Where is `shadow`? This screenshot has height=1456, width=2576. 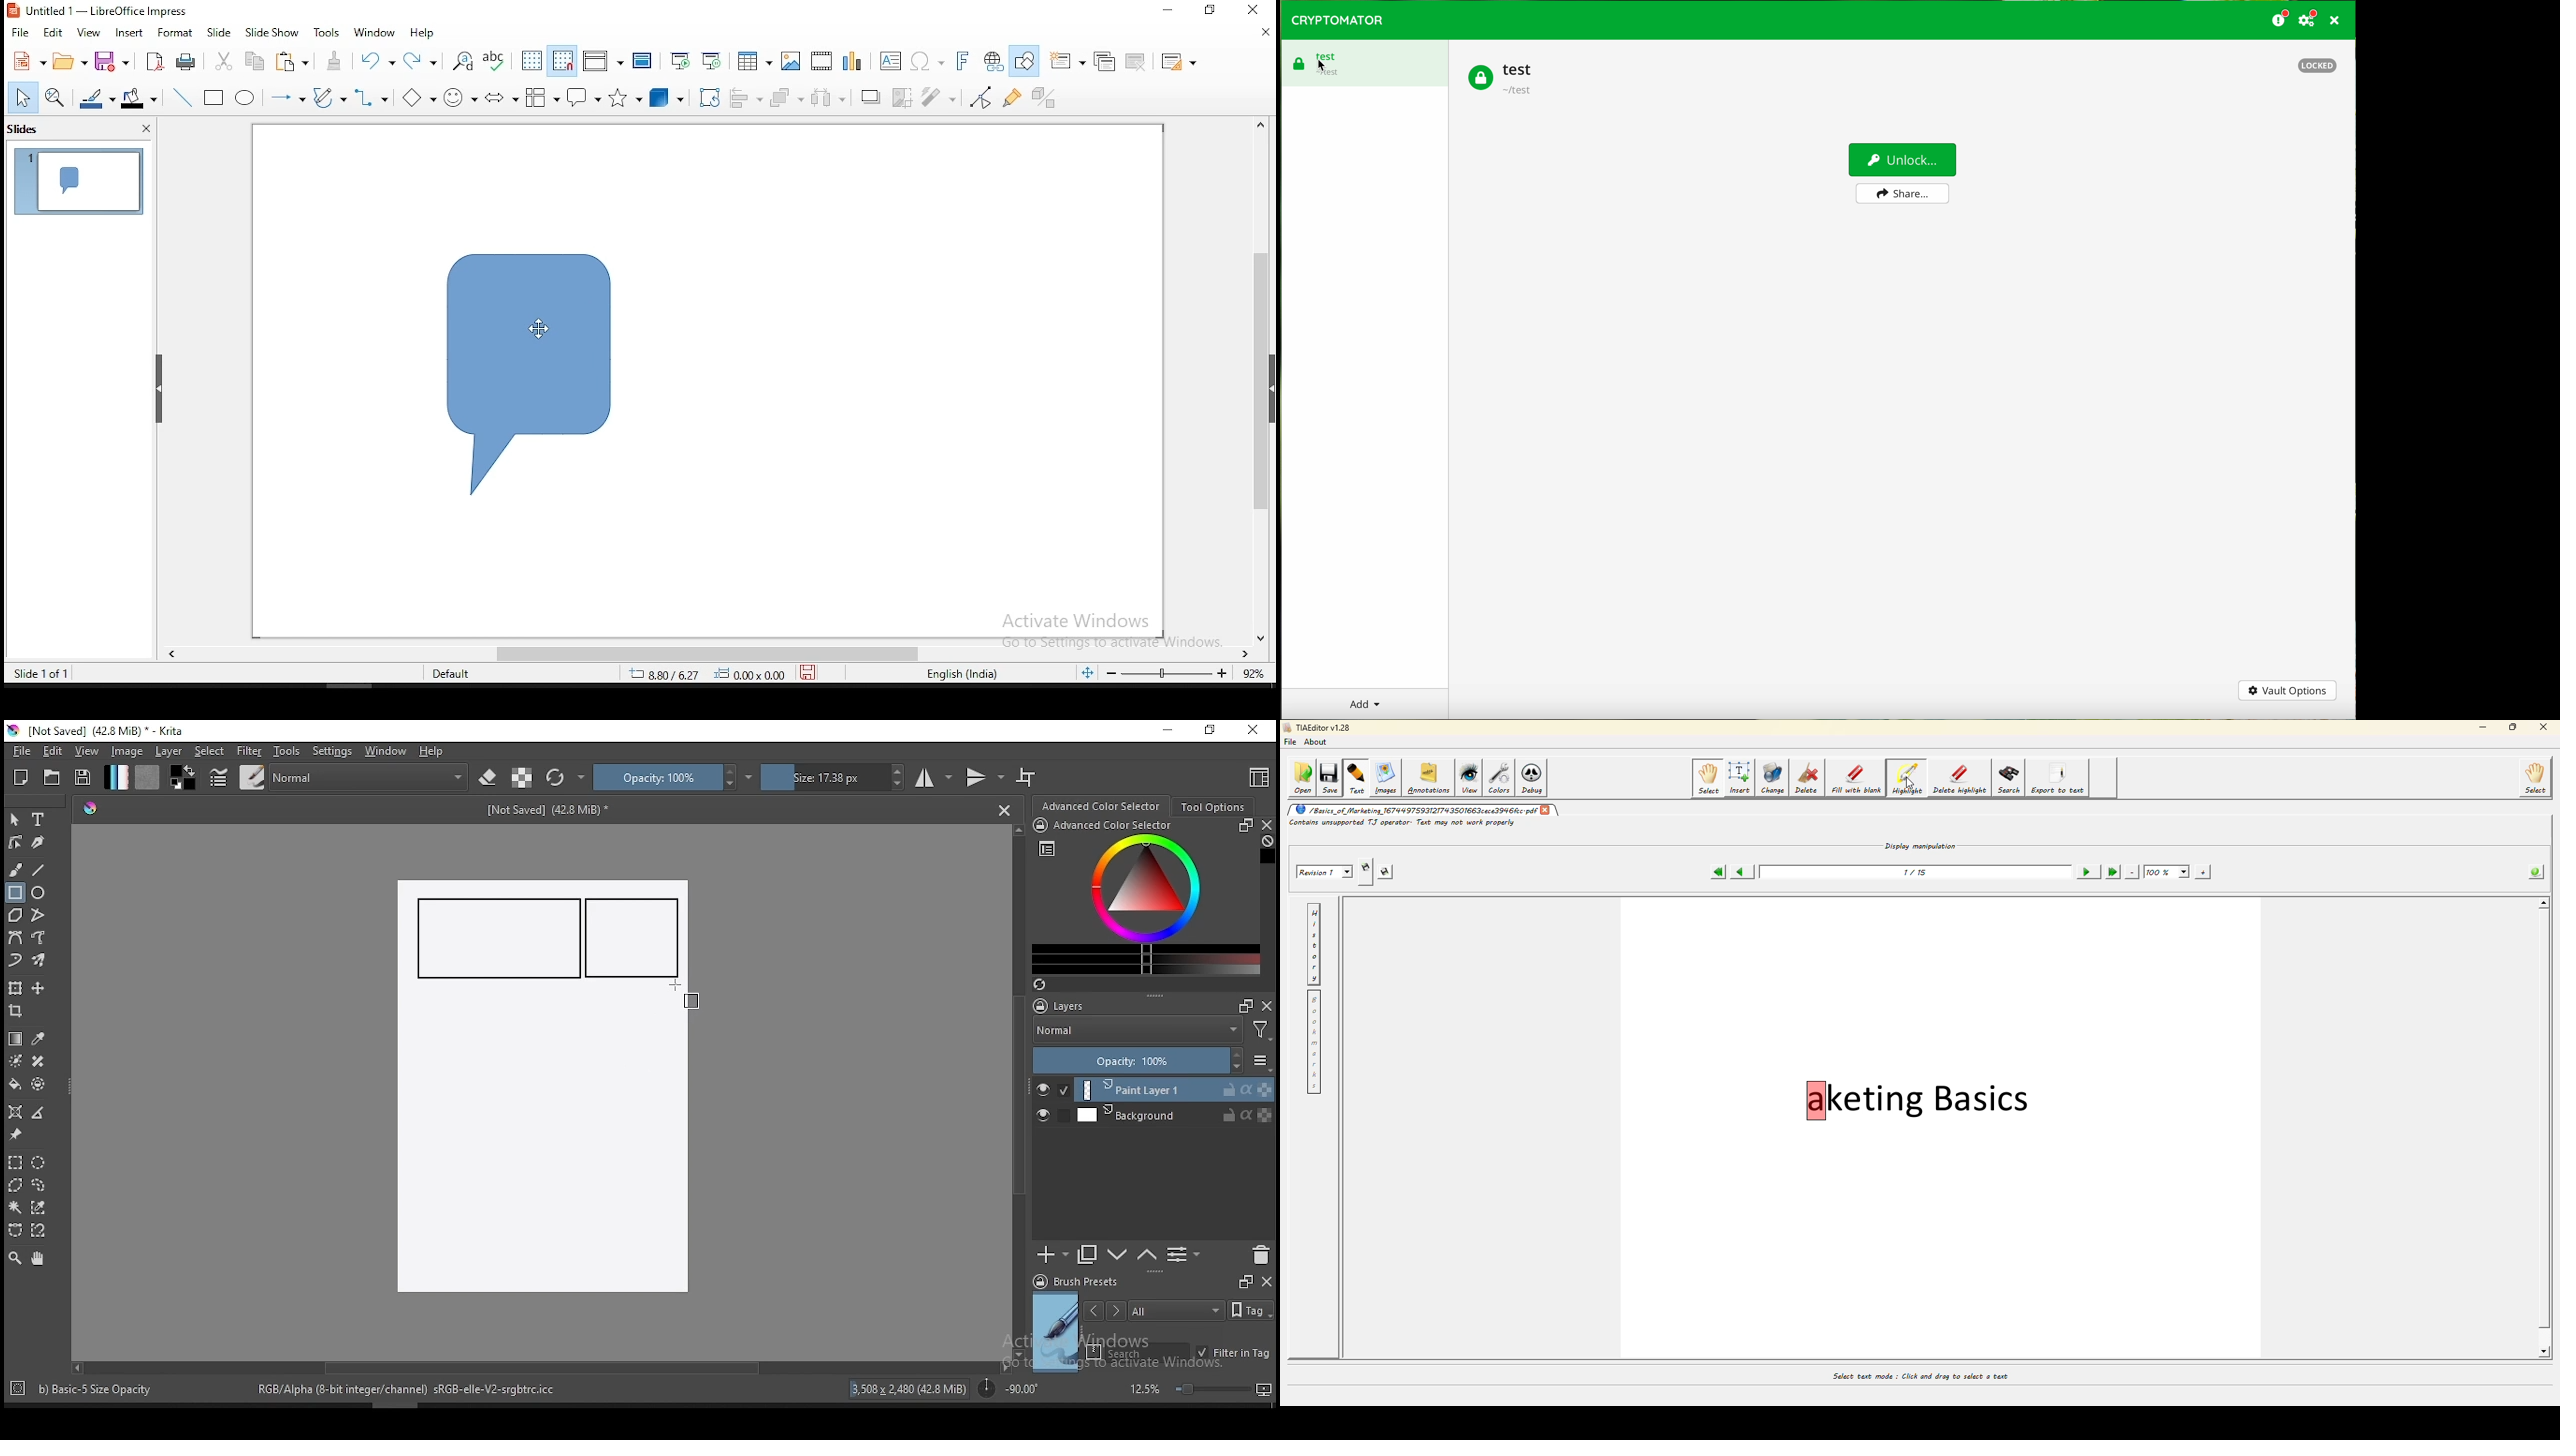
shadow is located at coordinates (867, 97).